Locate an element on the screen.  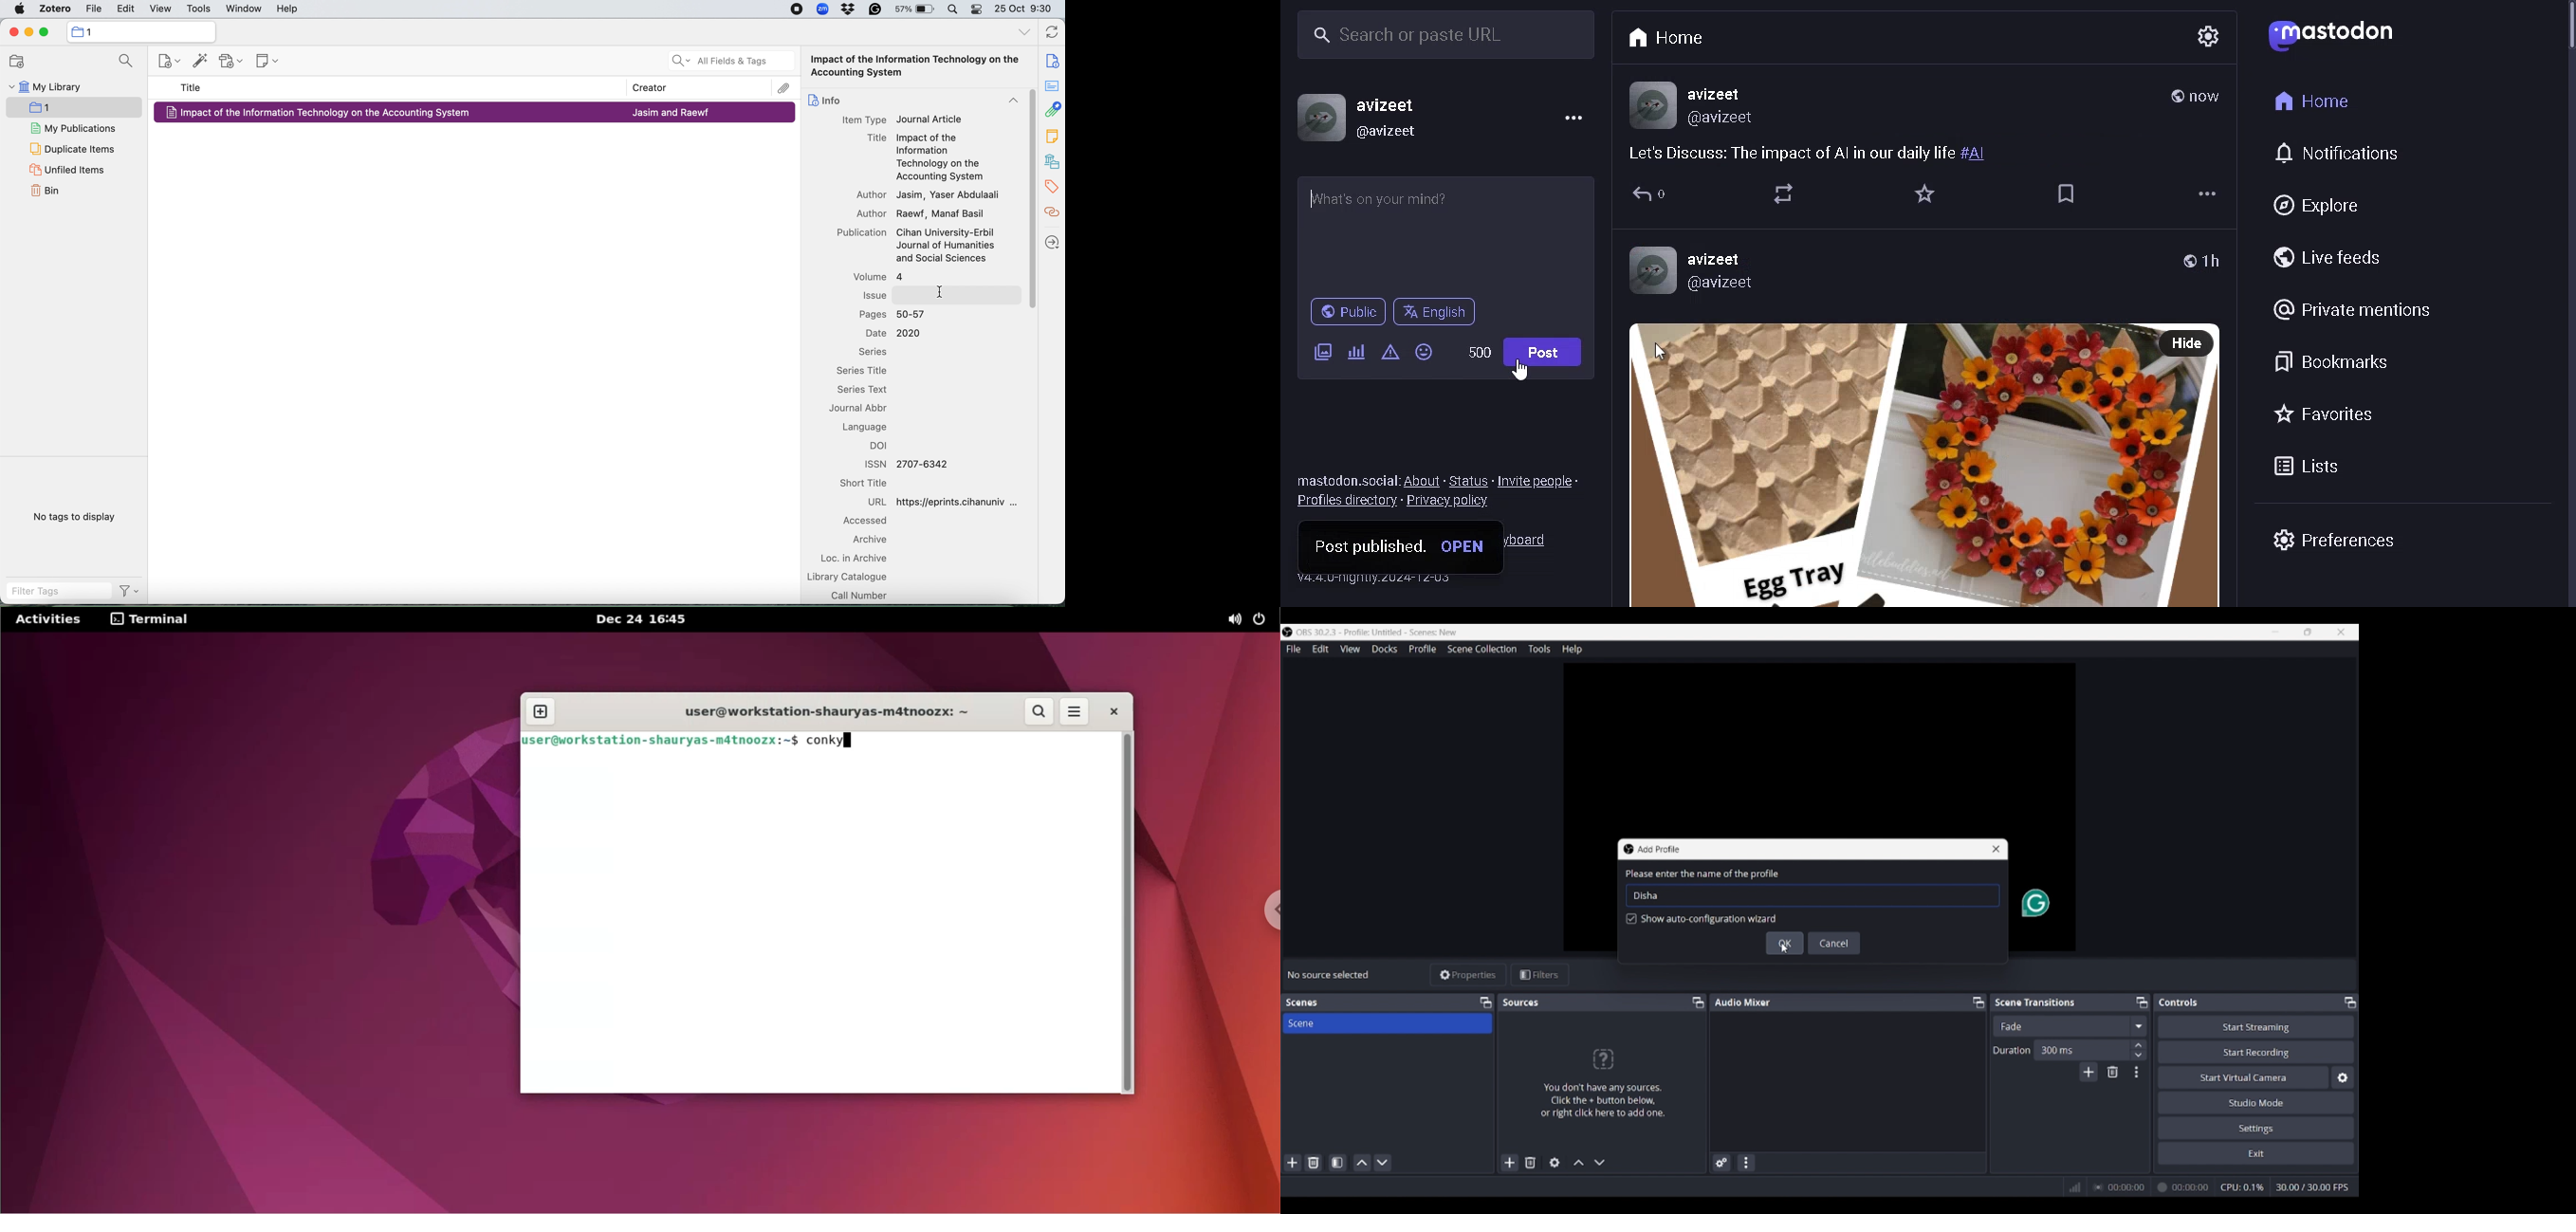
PROFILES DIRECORY is located at coordinates (1345, 503).